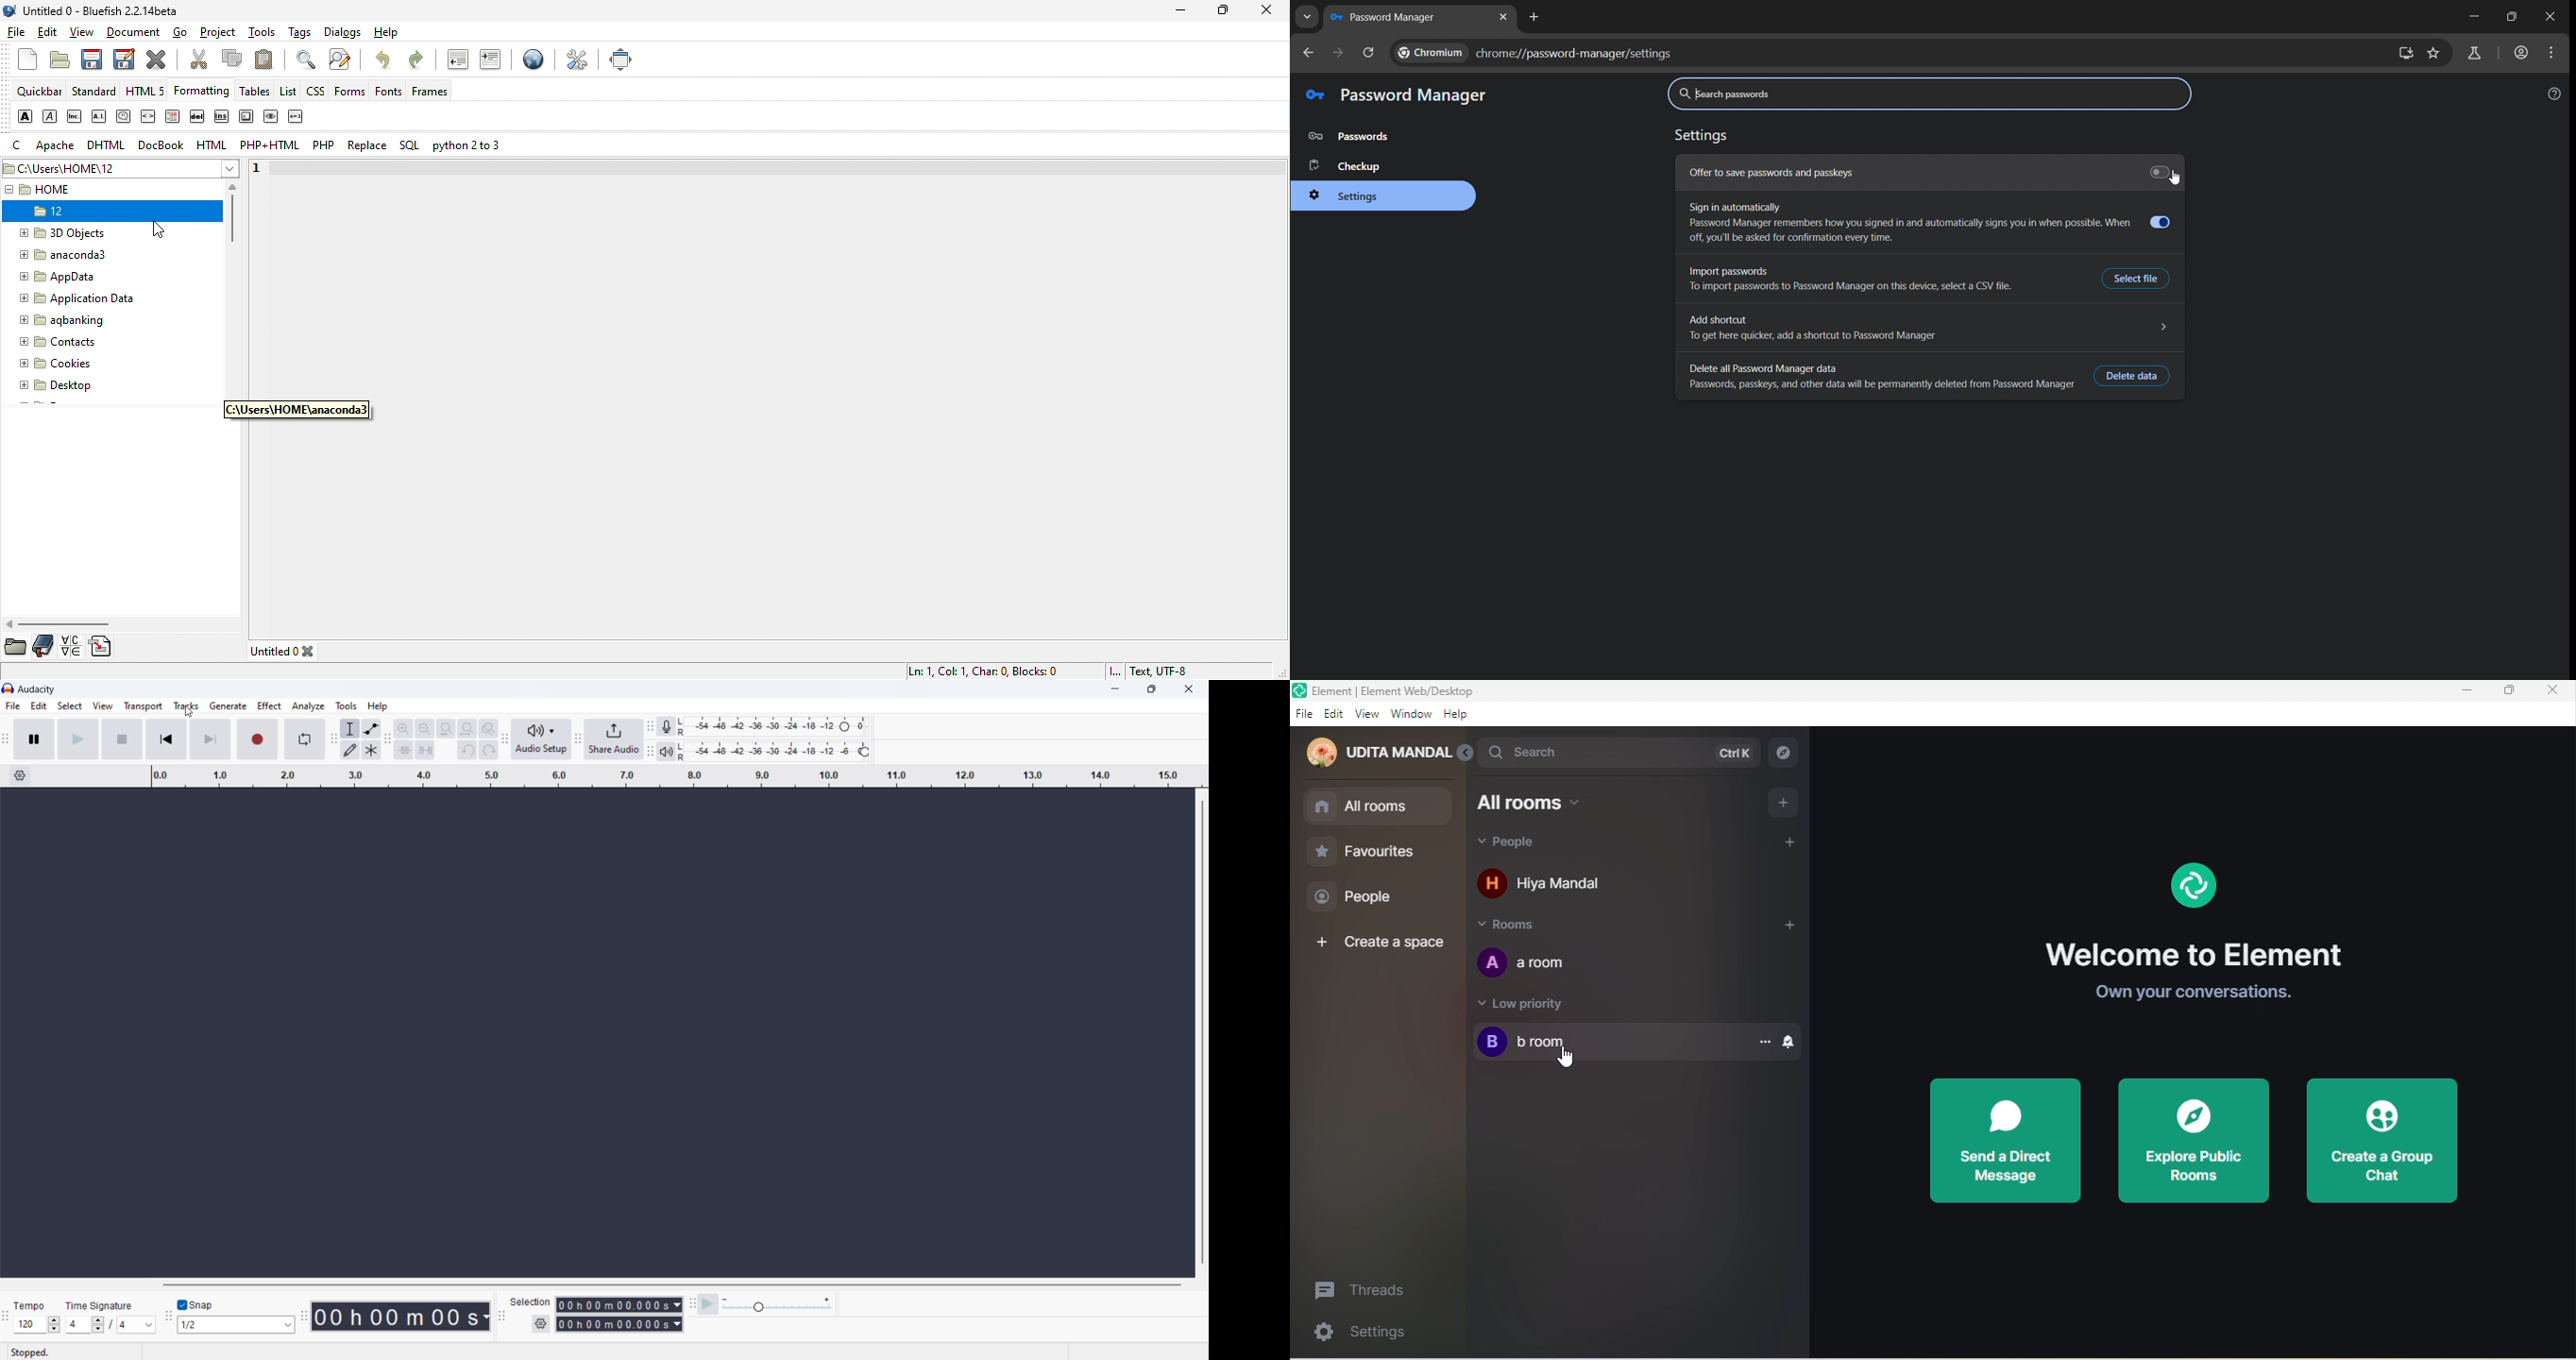 This screenshot has height=1372, width=2576. What do you see at coordinates (37, 1325) in the screenshot?
I see `adjust tempo` at bounding box center [37, 1325].